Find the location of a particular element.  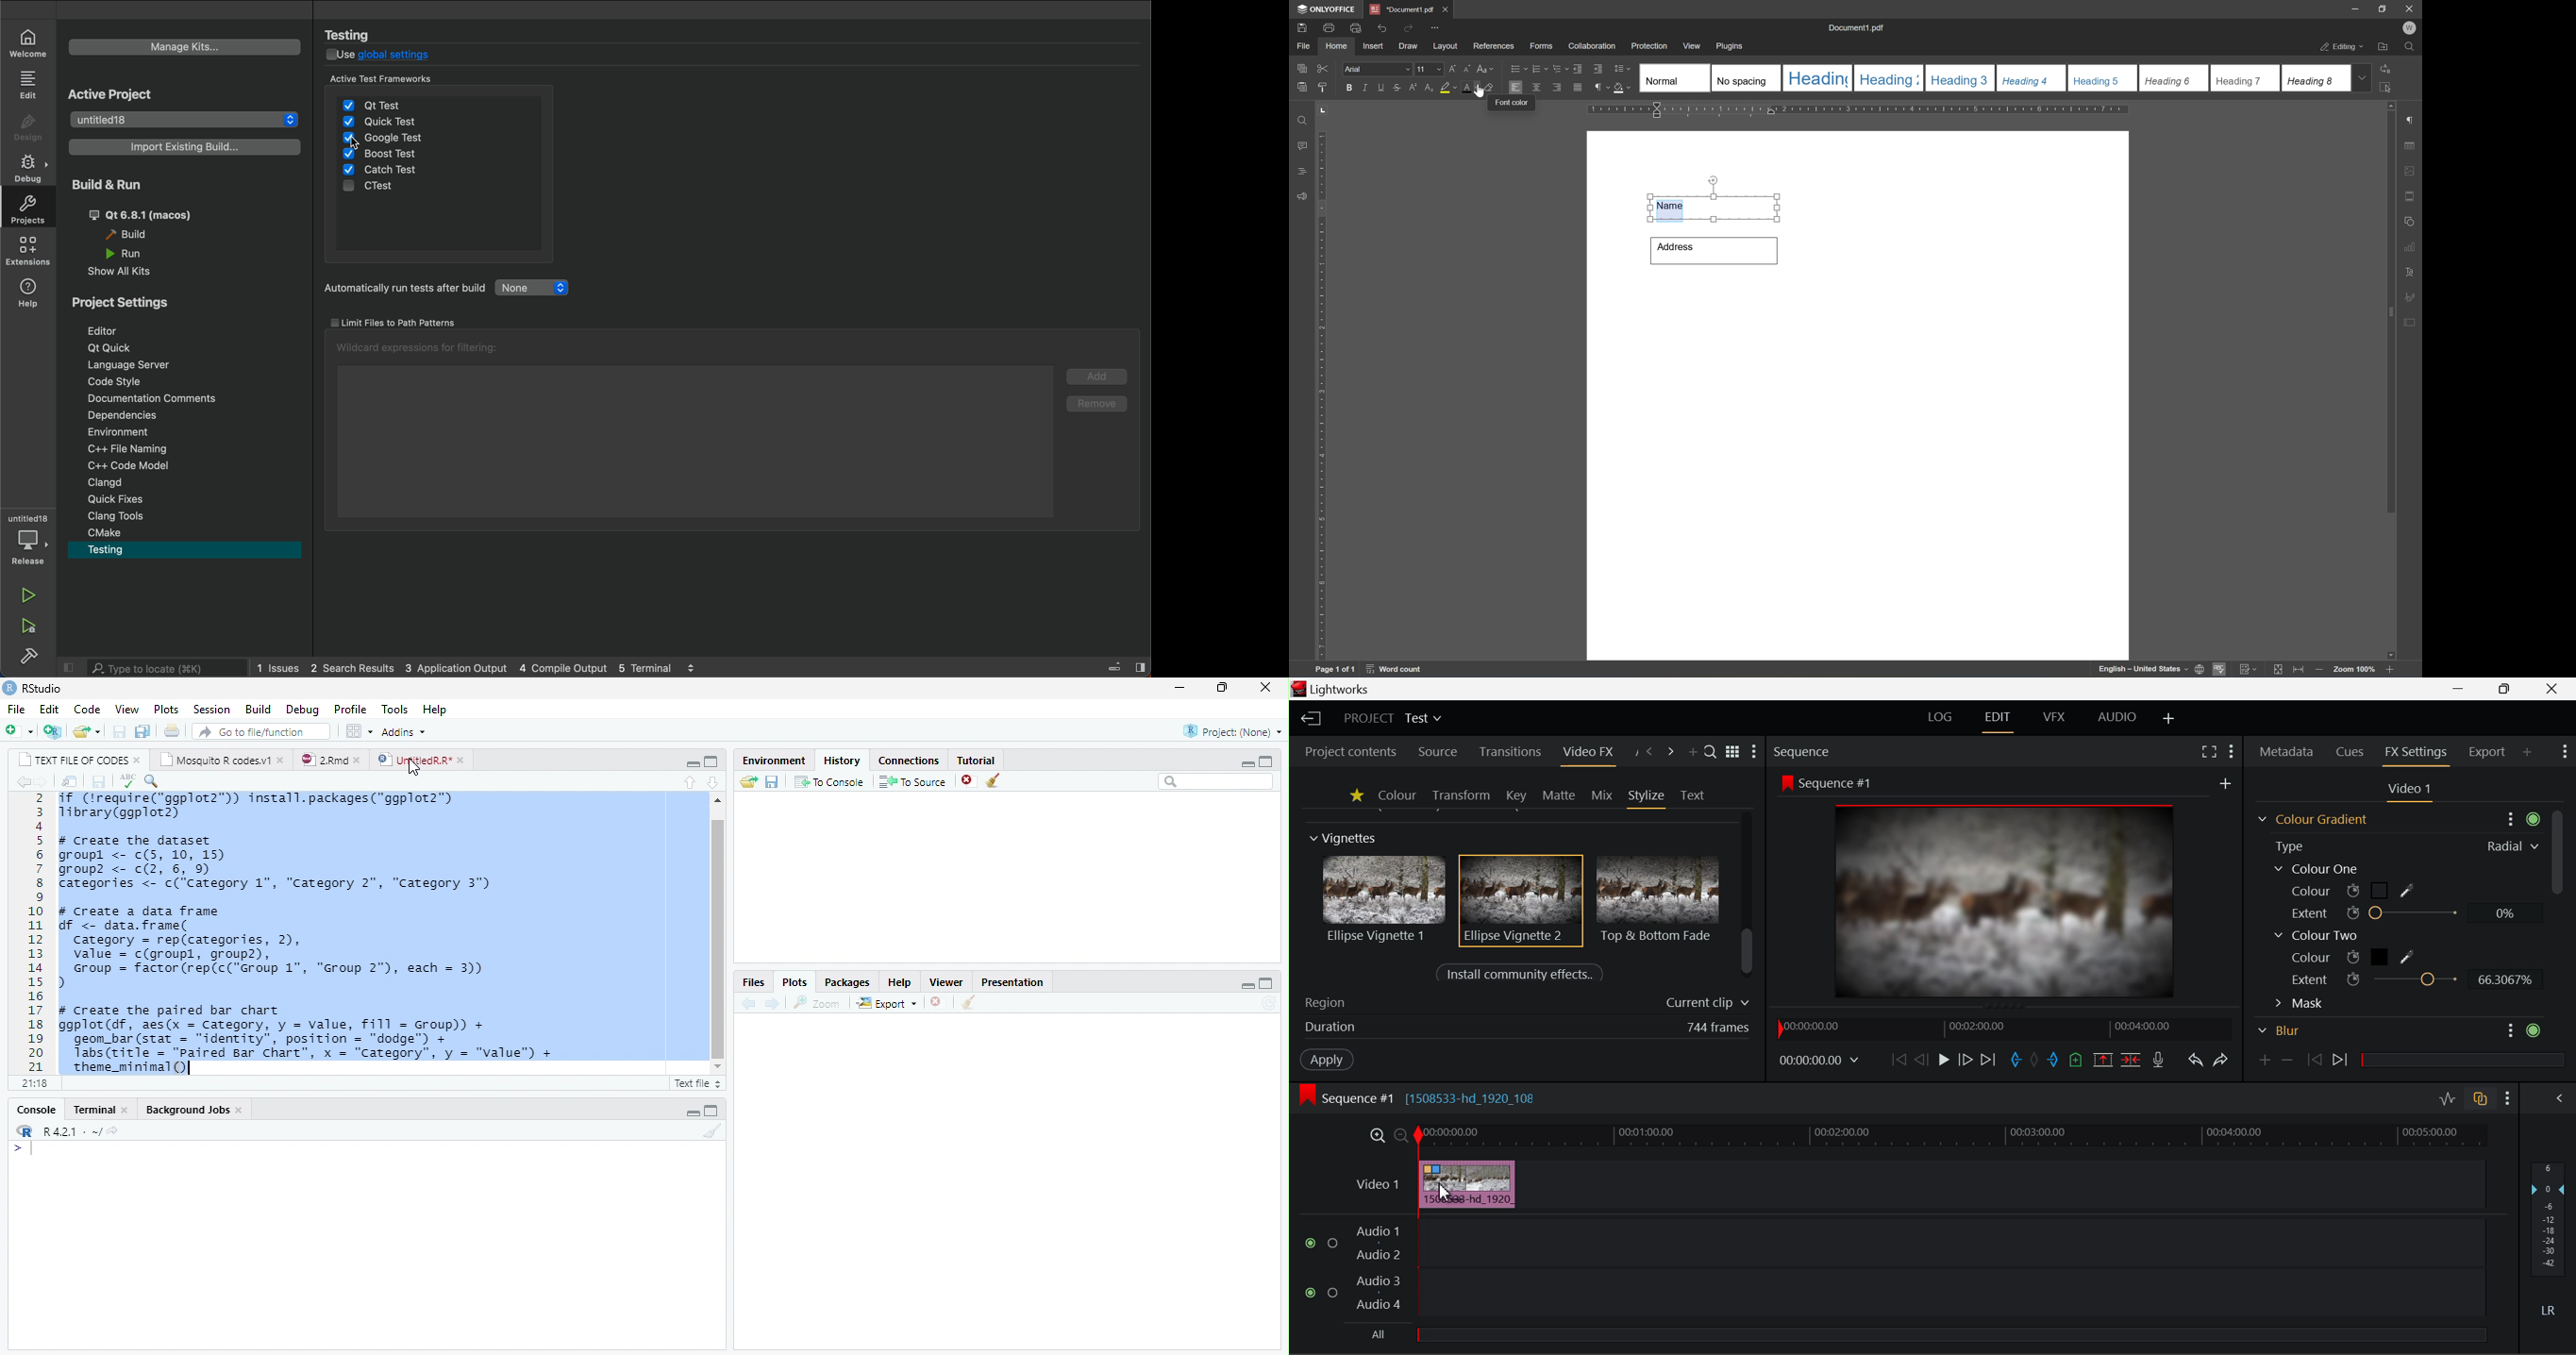

minimize is located at coordinates (1248, 761).